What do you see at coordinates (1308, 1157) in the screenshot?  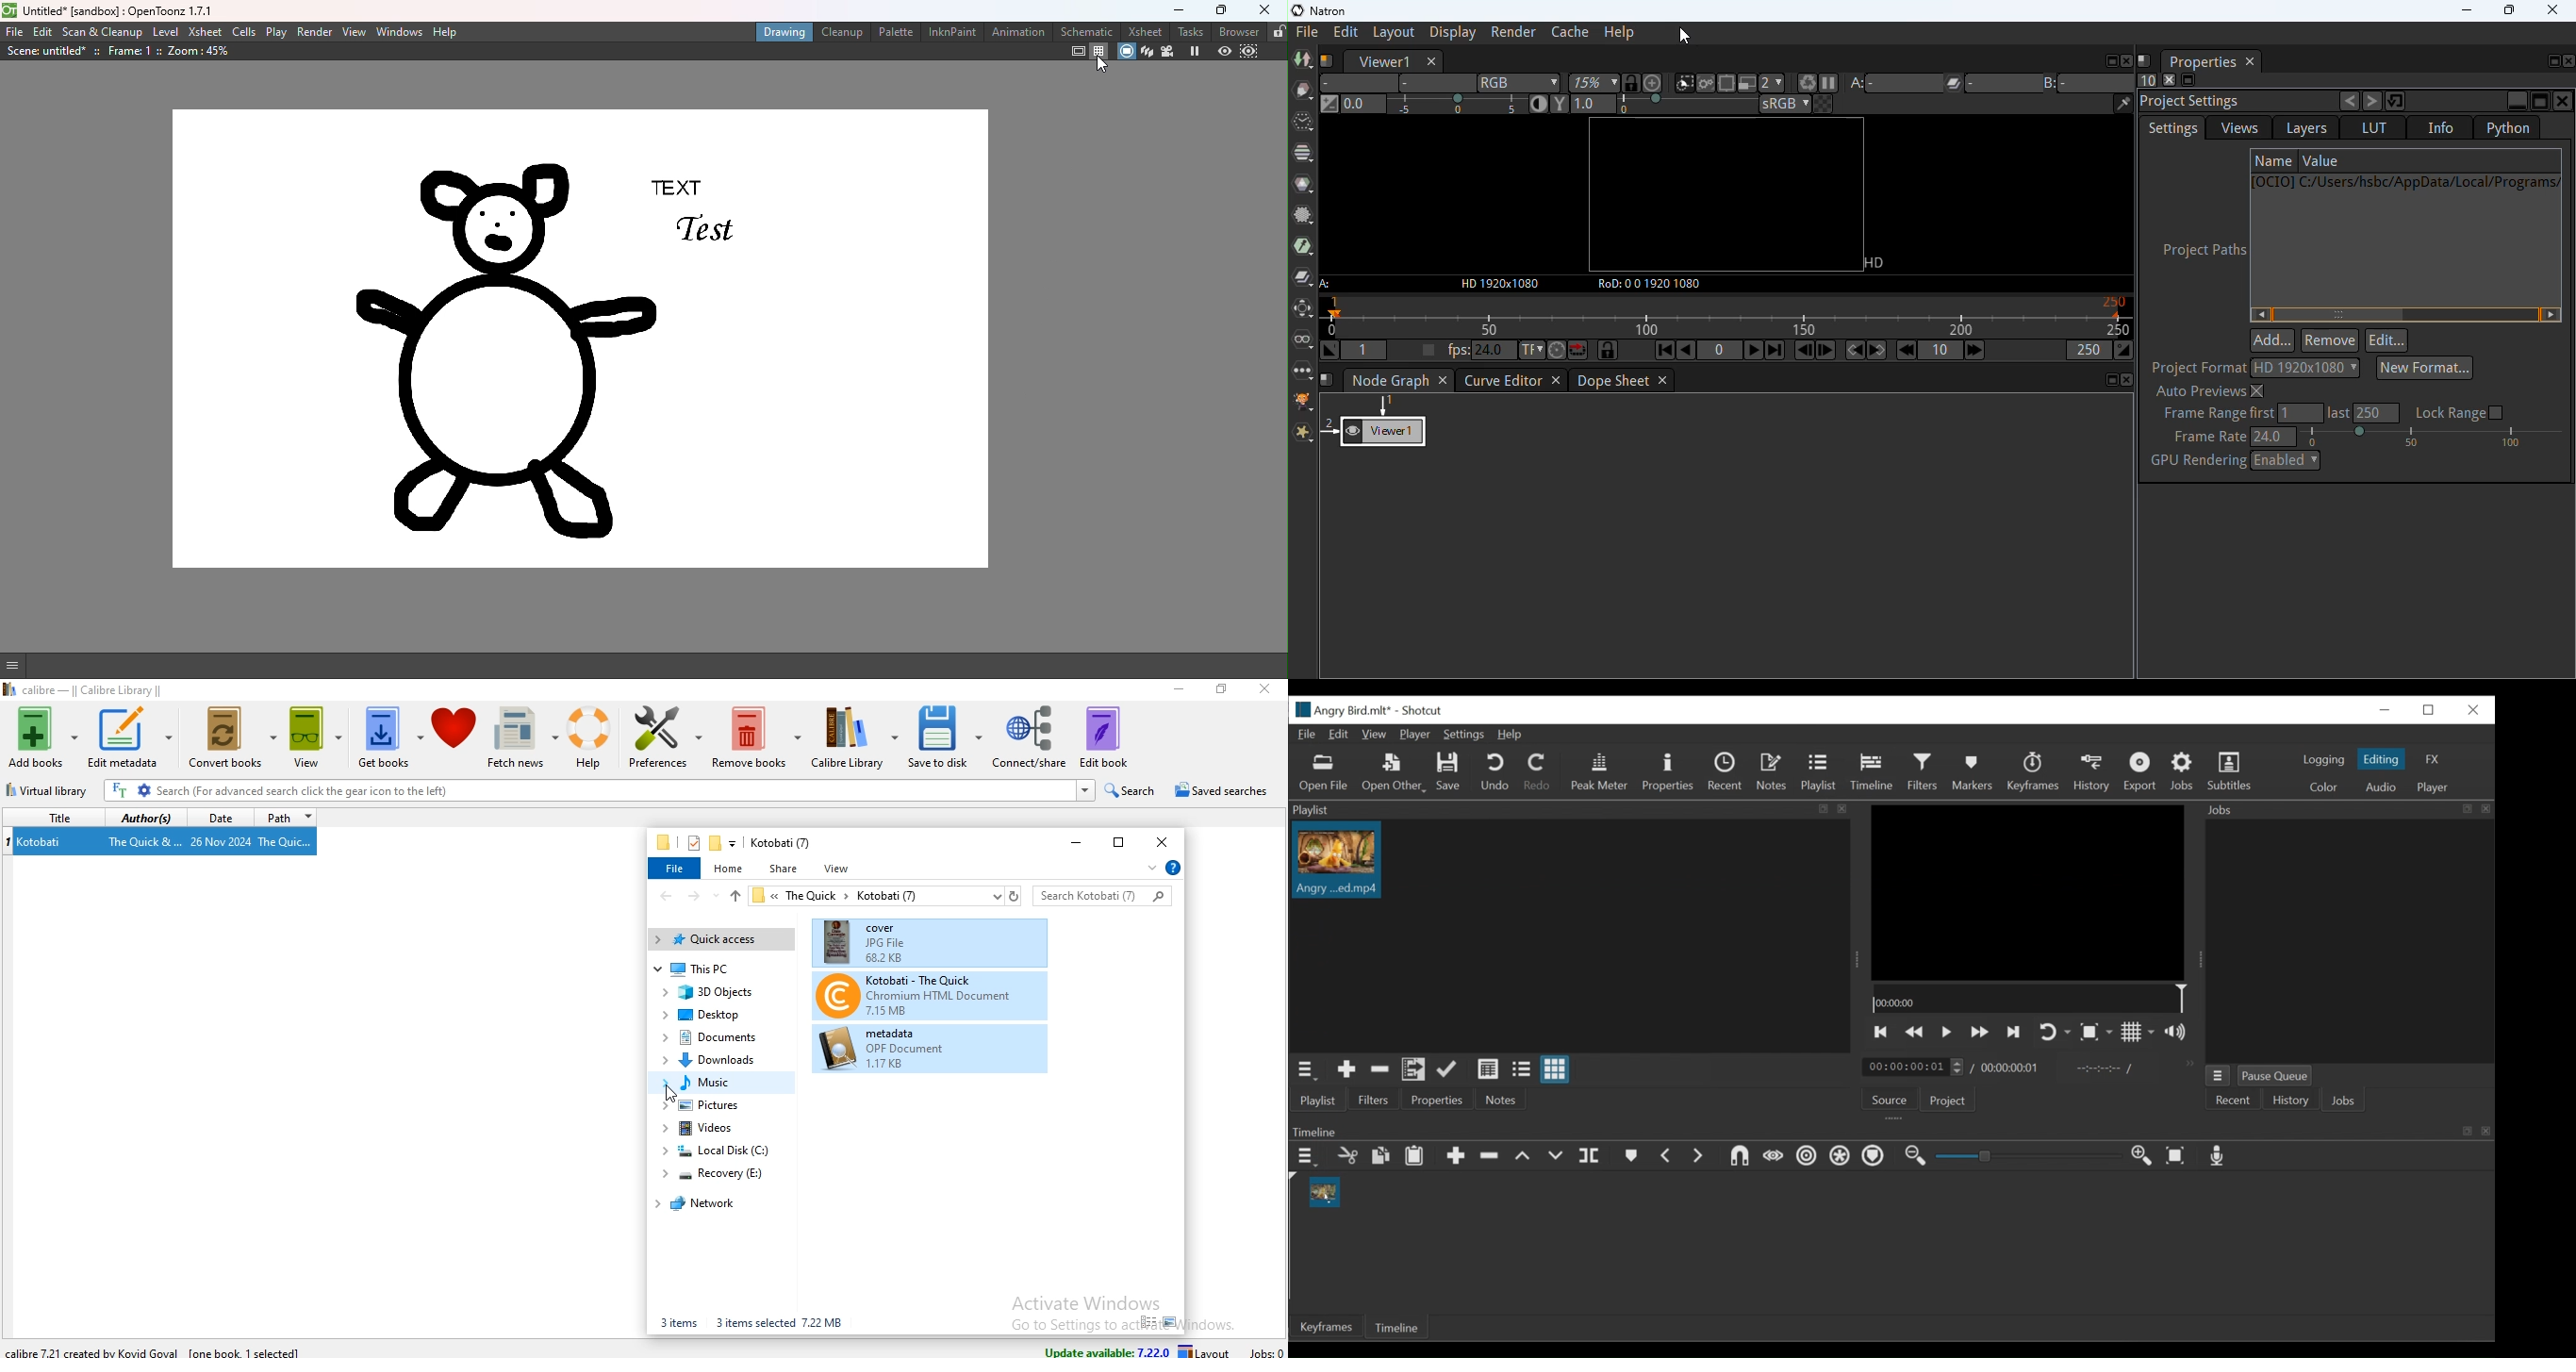 I see `Timeline menu` at bounding box center [1308, 1157].